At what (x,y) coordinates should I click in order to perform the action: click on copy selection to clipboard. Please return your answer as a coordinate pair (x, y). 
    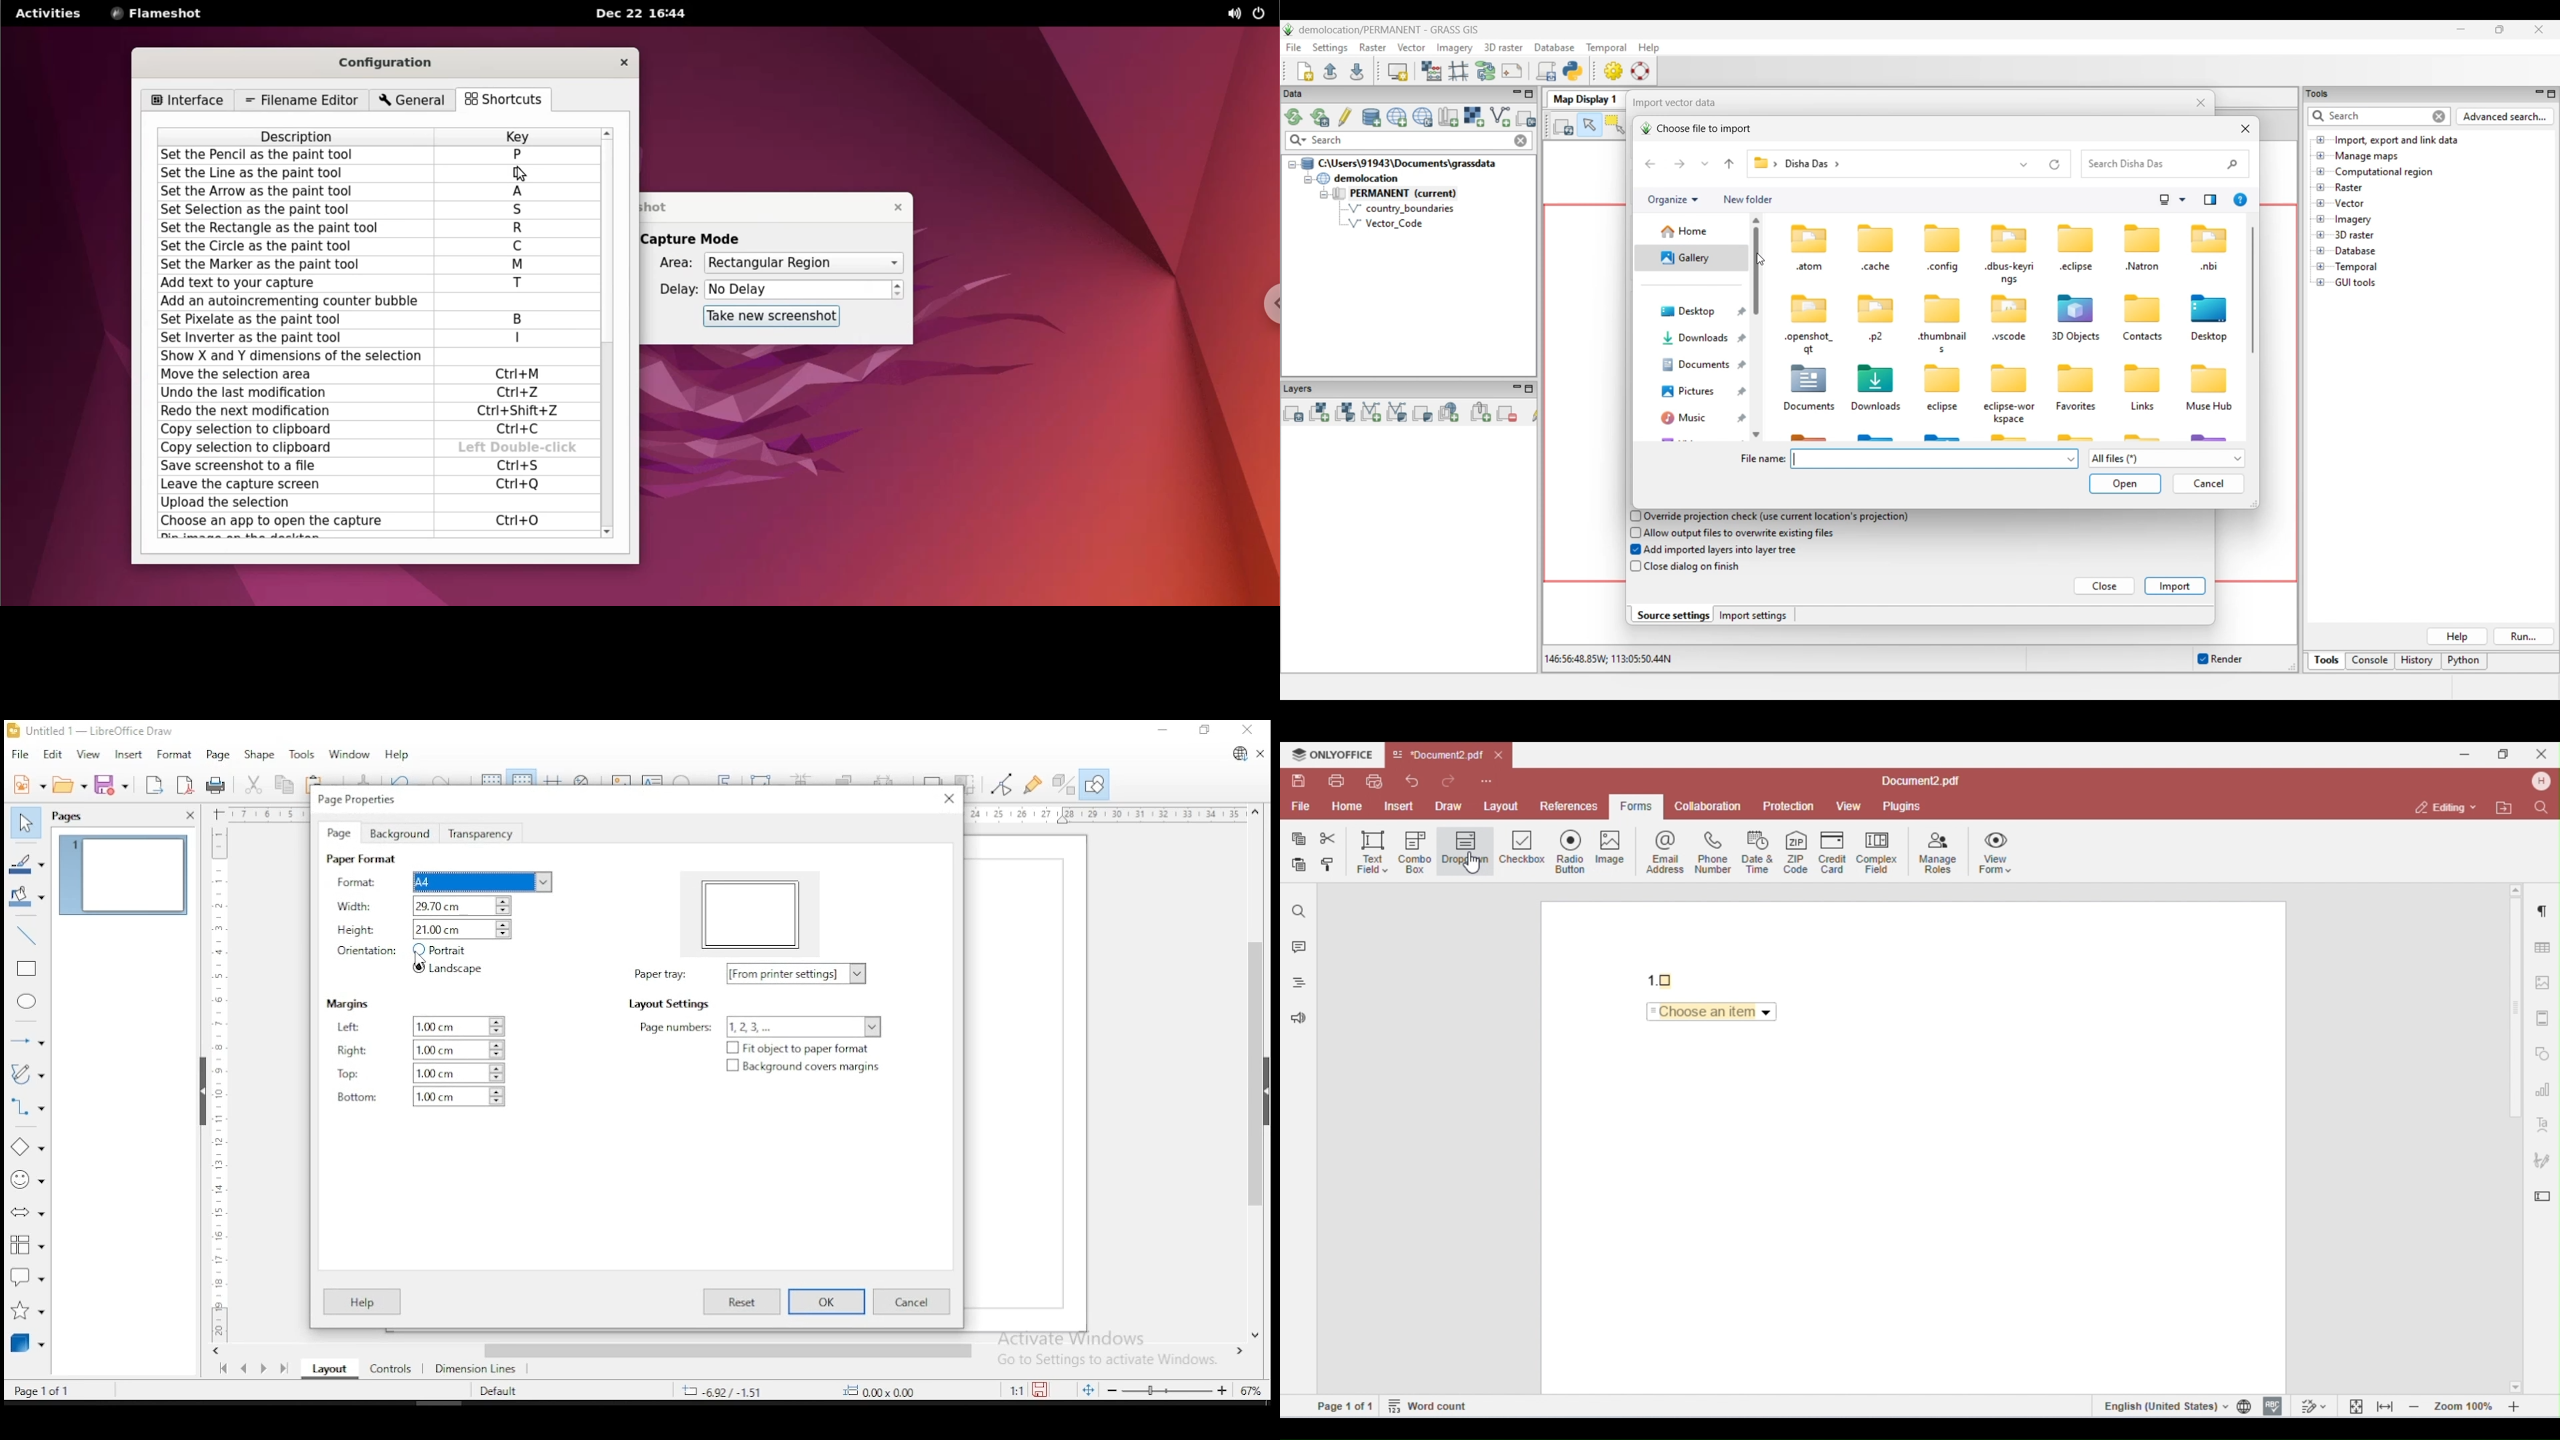
    Looking at the image, I should click on (295, 448).